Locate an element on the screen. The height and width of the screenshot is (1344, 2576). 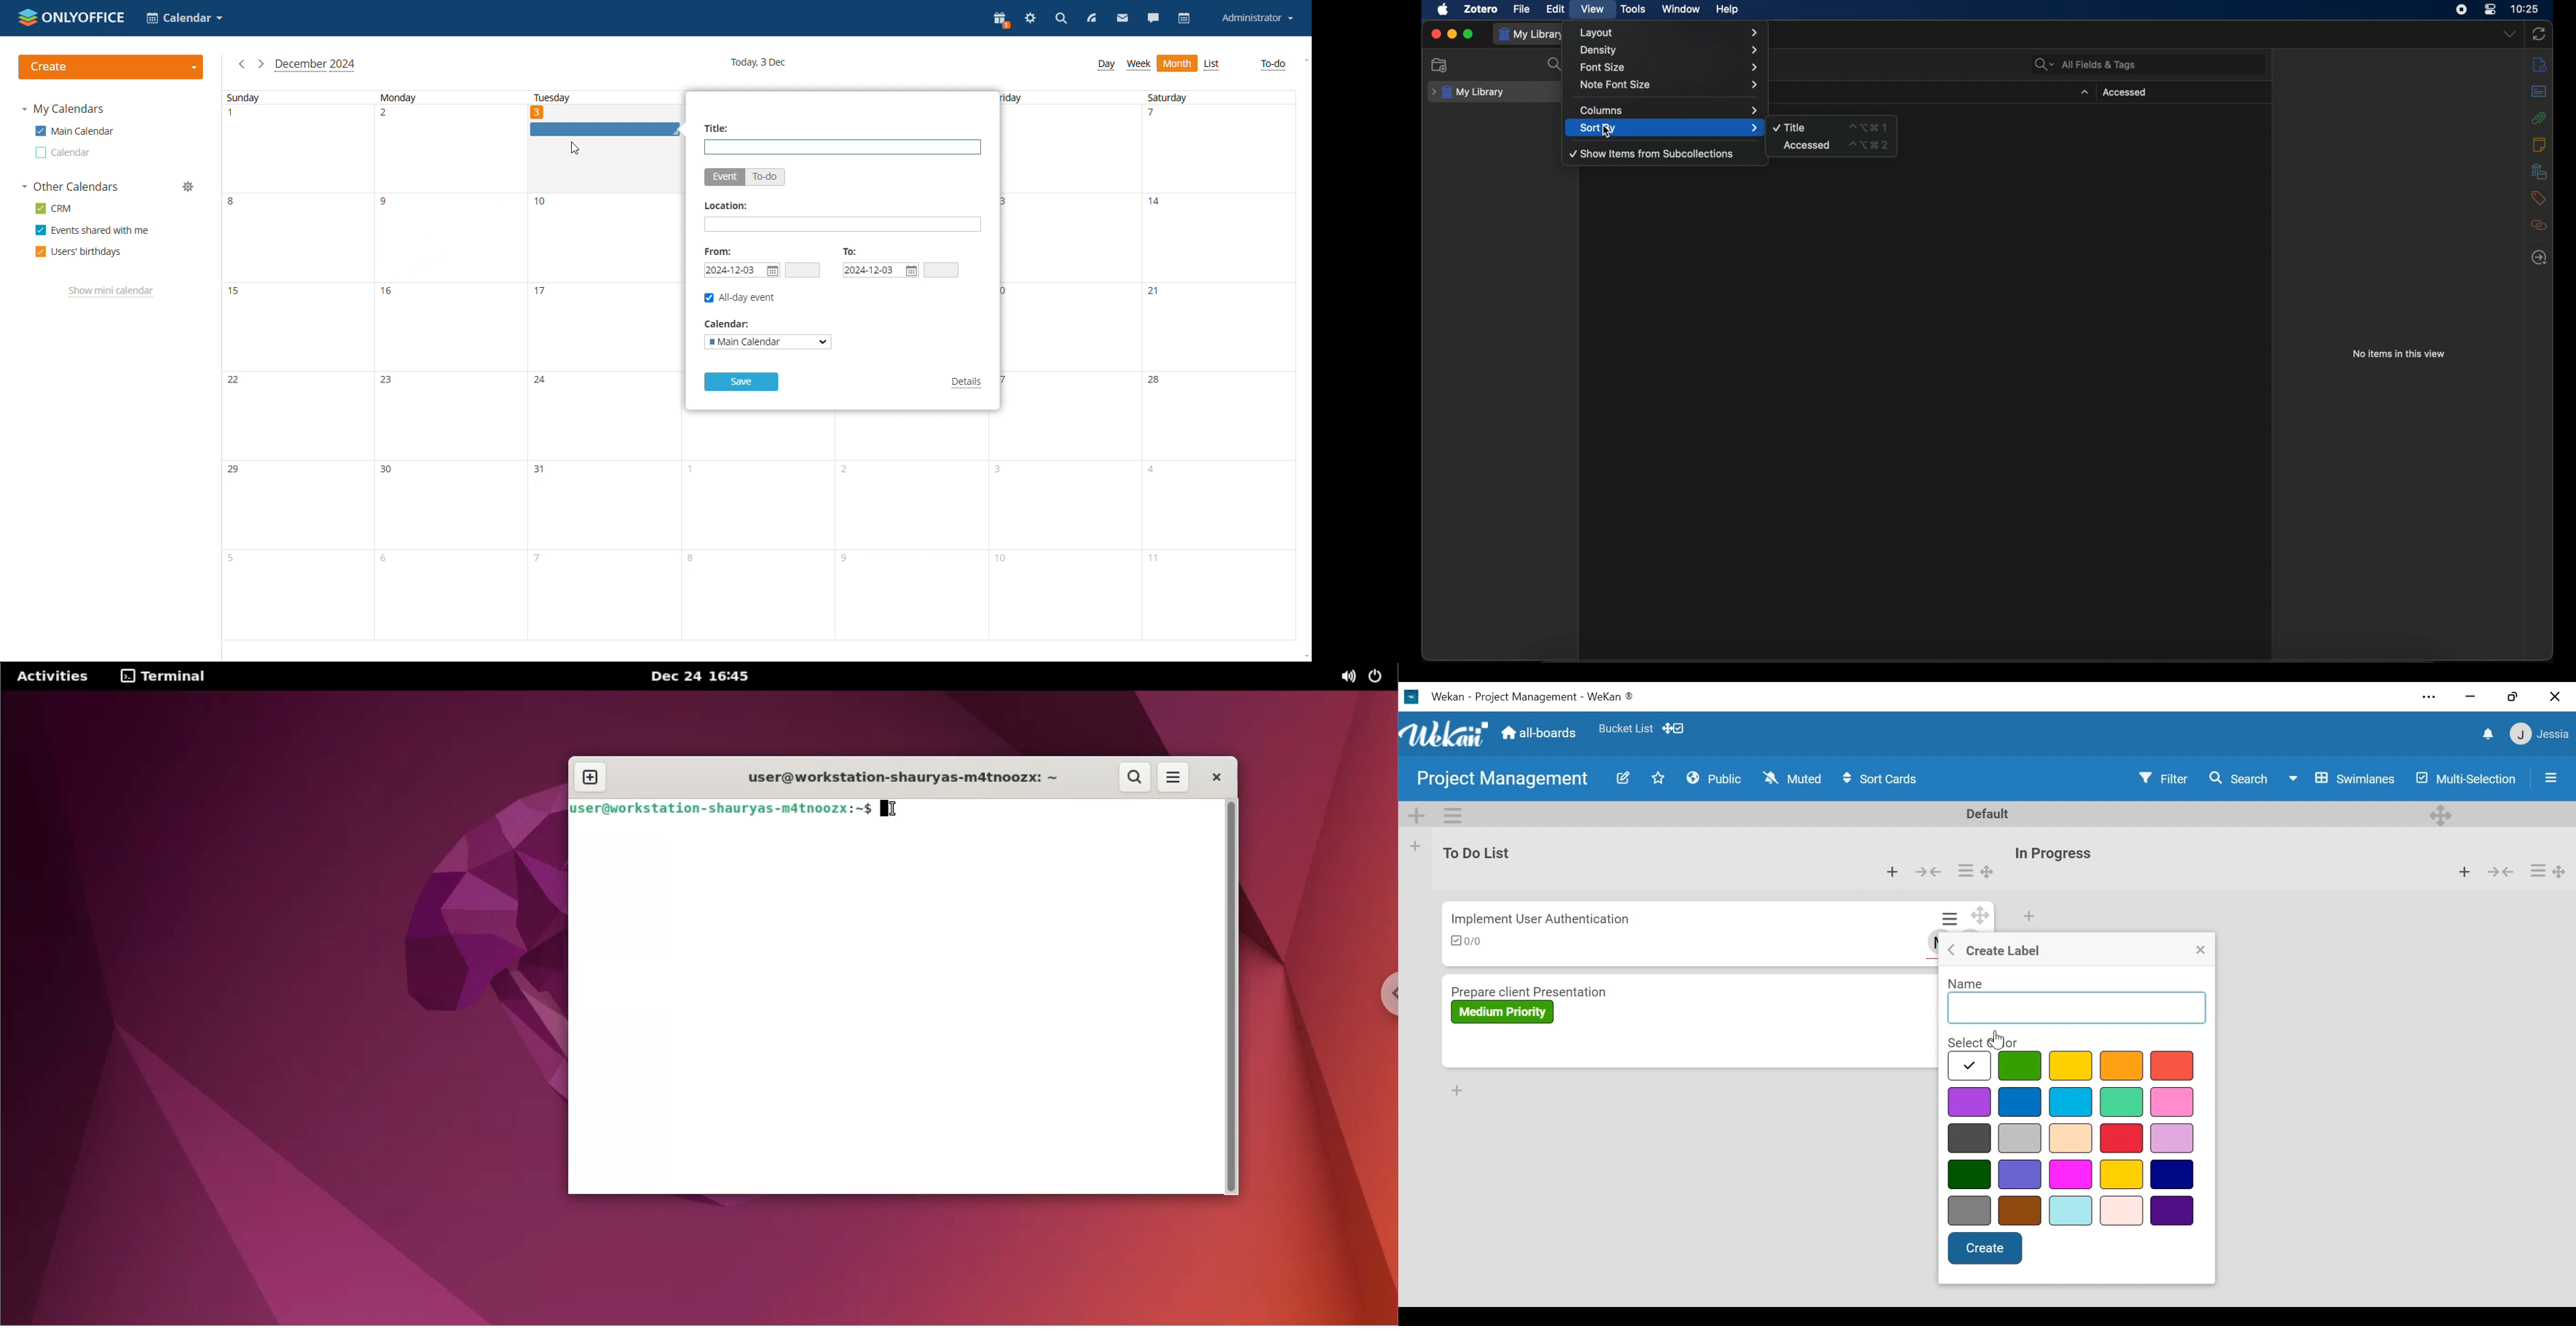
Go back is located at coordinates (1953, 949).